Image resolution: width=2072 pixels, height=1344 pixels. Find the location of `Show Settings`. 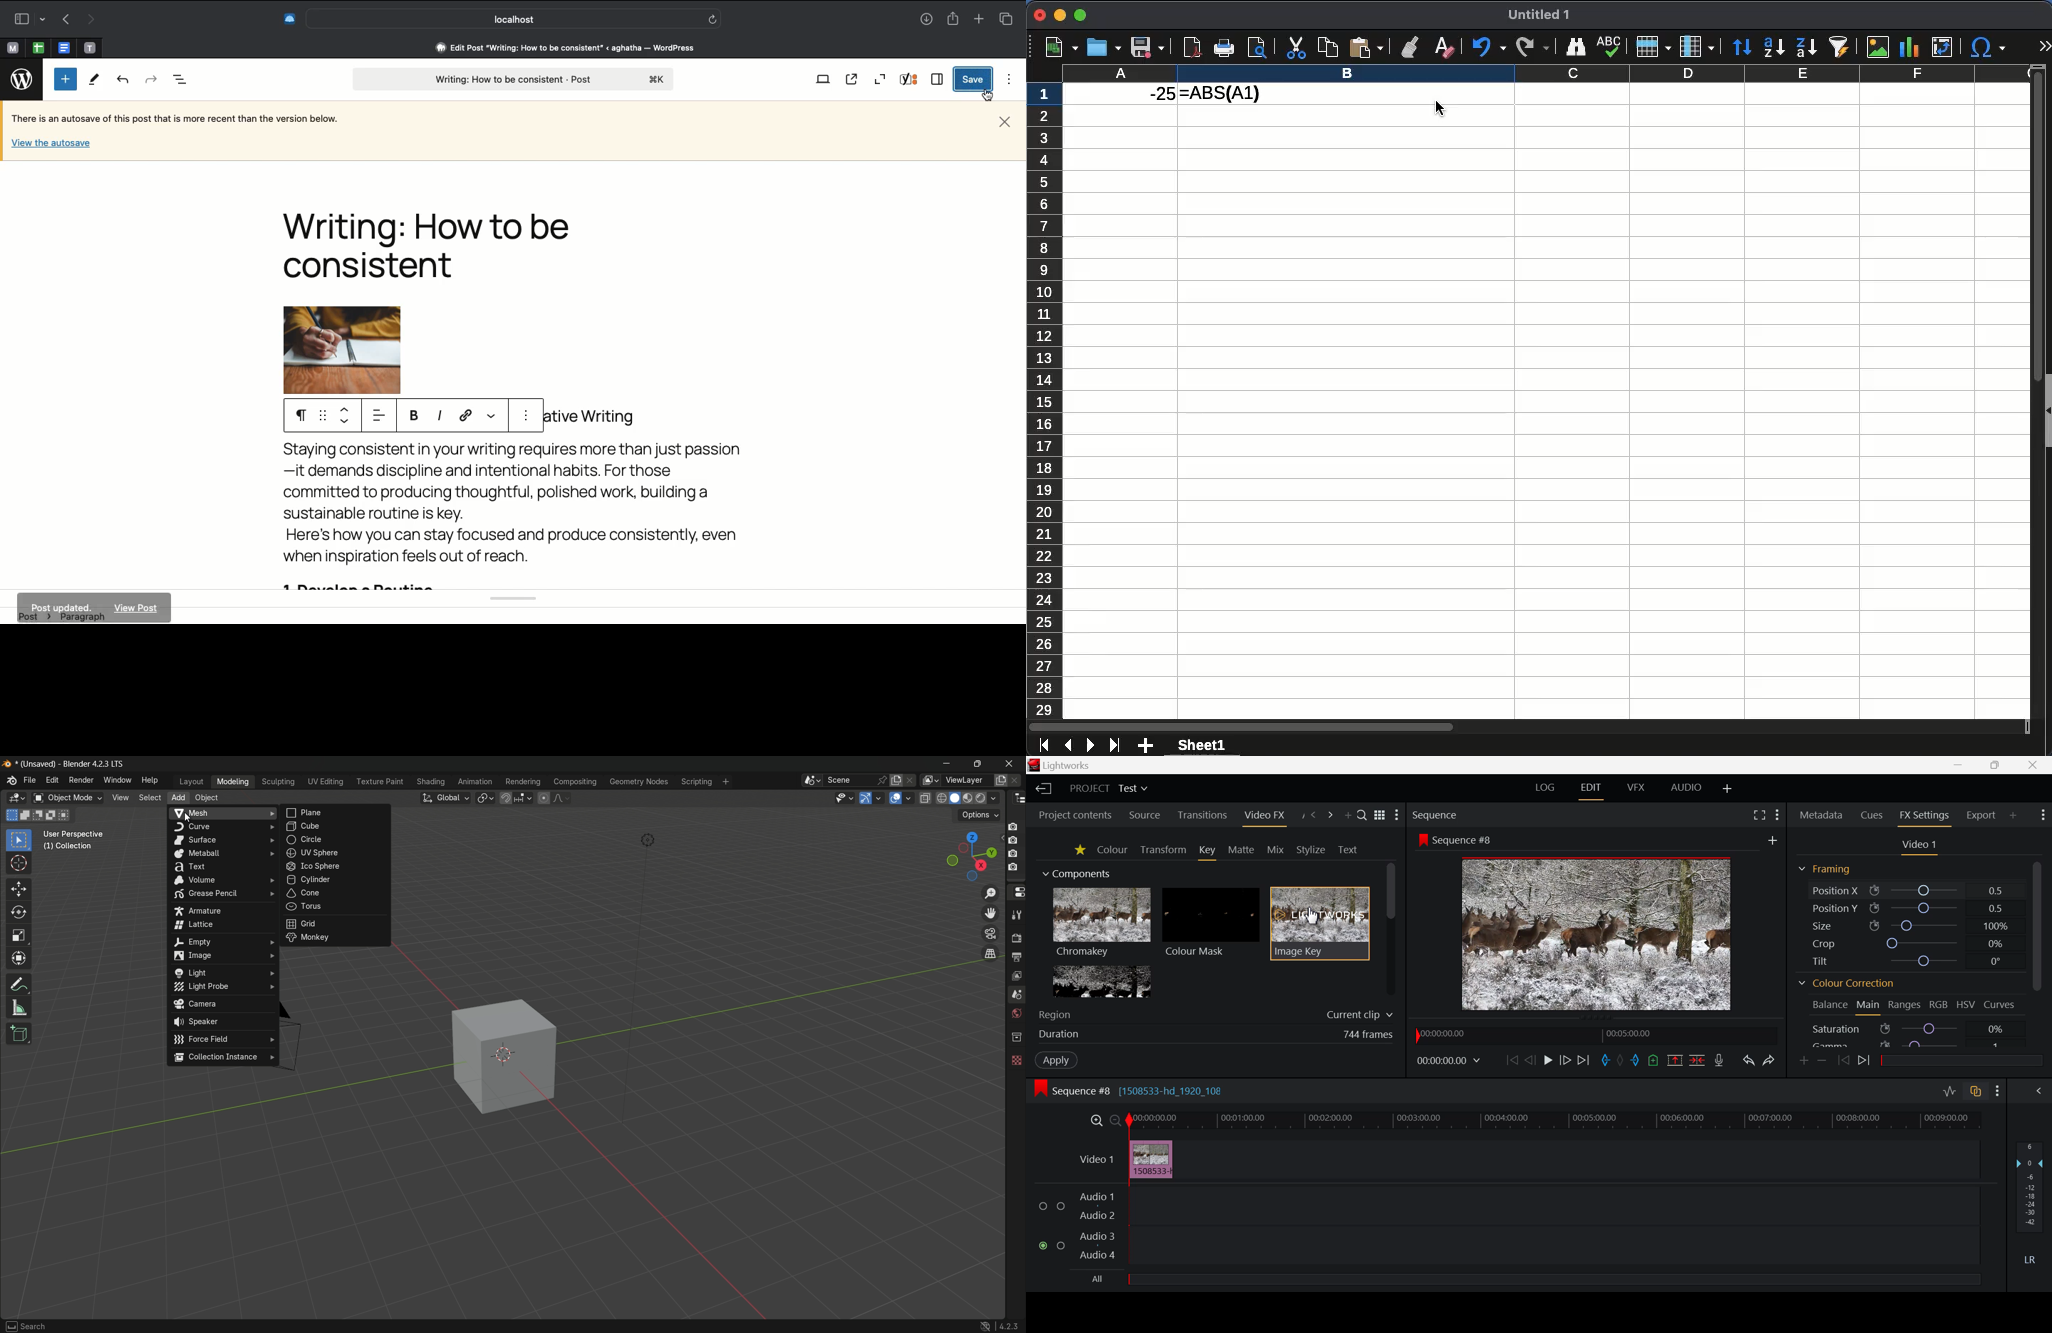

Show Settings is located at coordinates (1776, 814).